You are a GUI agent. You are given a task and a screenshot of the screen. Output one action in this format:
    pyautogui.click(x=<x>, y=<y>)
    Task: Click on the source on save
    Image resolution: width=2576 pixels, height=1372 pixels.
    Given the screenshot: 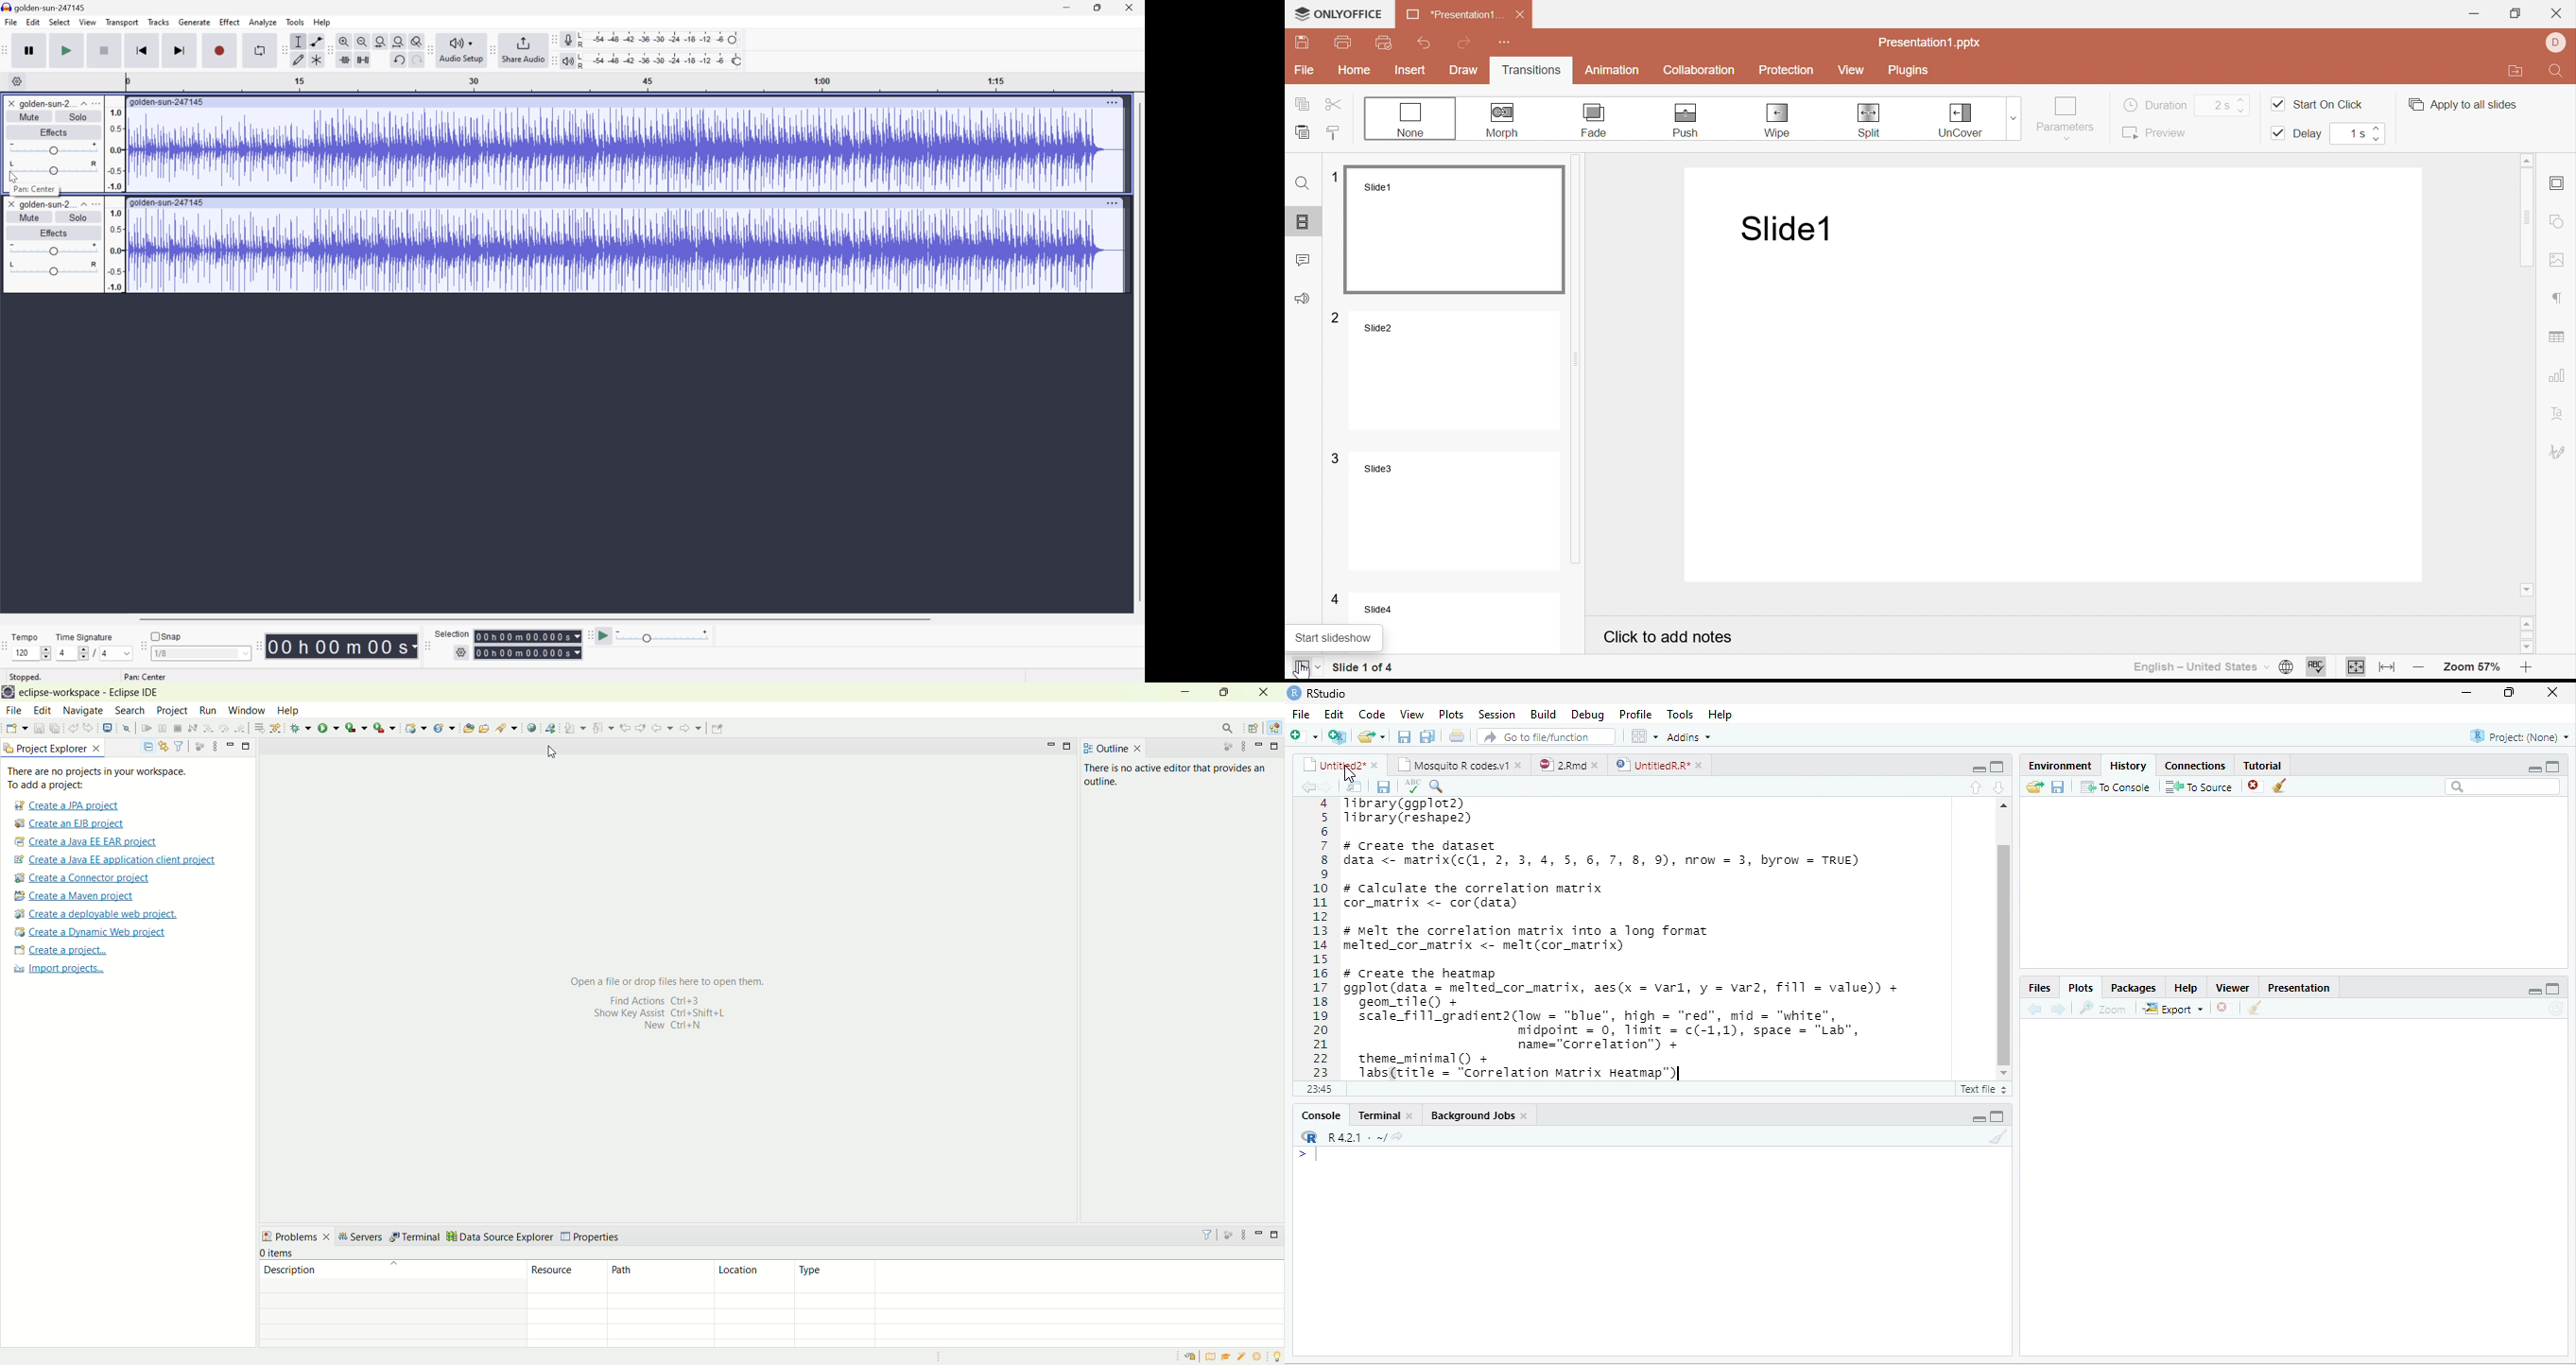 What is the action you would take?
    pyautogui.click(x=1444, y=786)
    